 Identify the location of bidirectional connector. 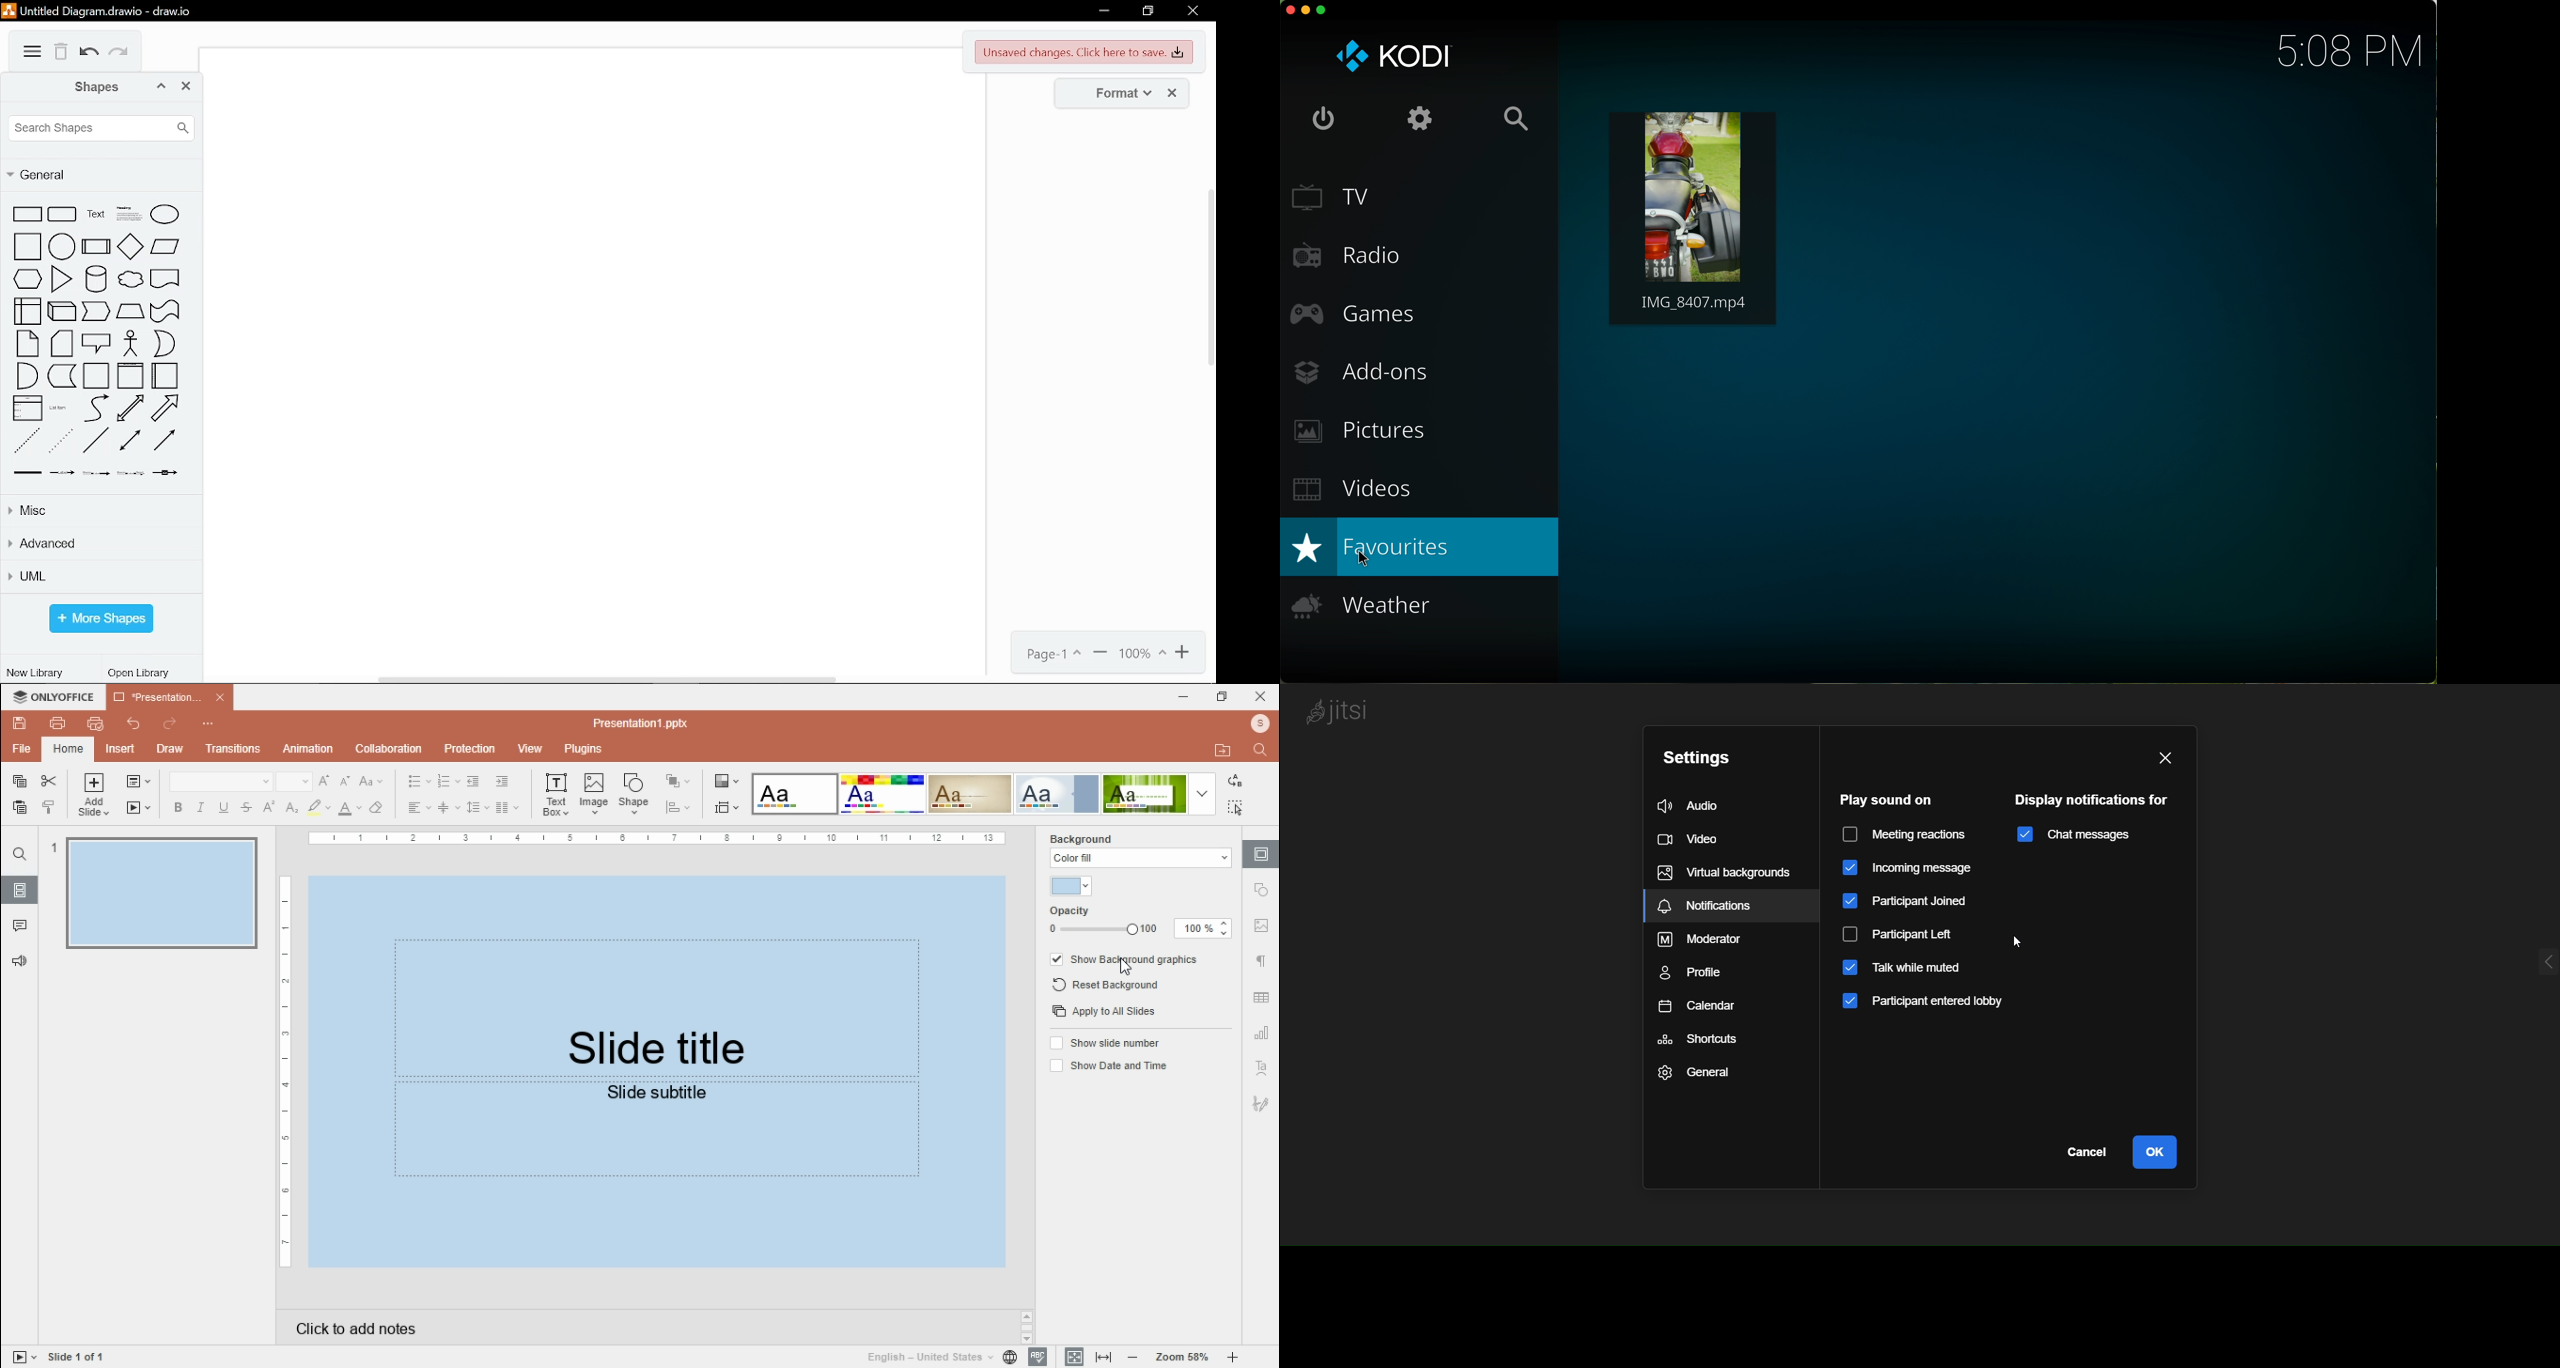
(129, 442).